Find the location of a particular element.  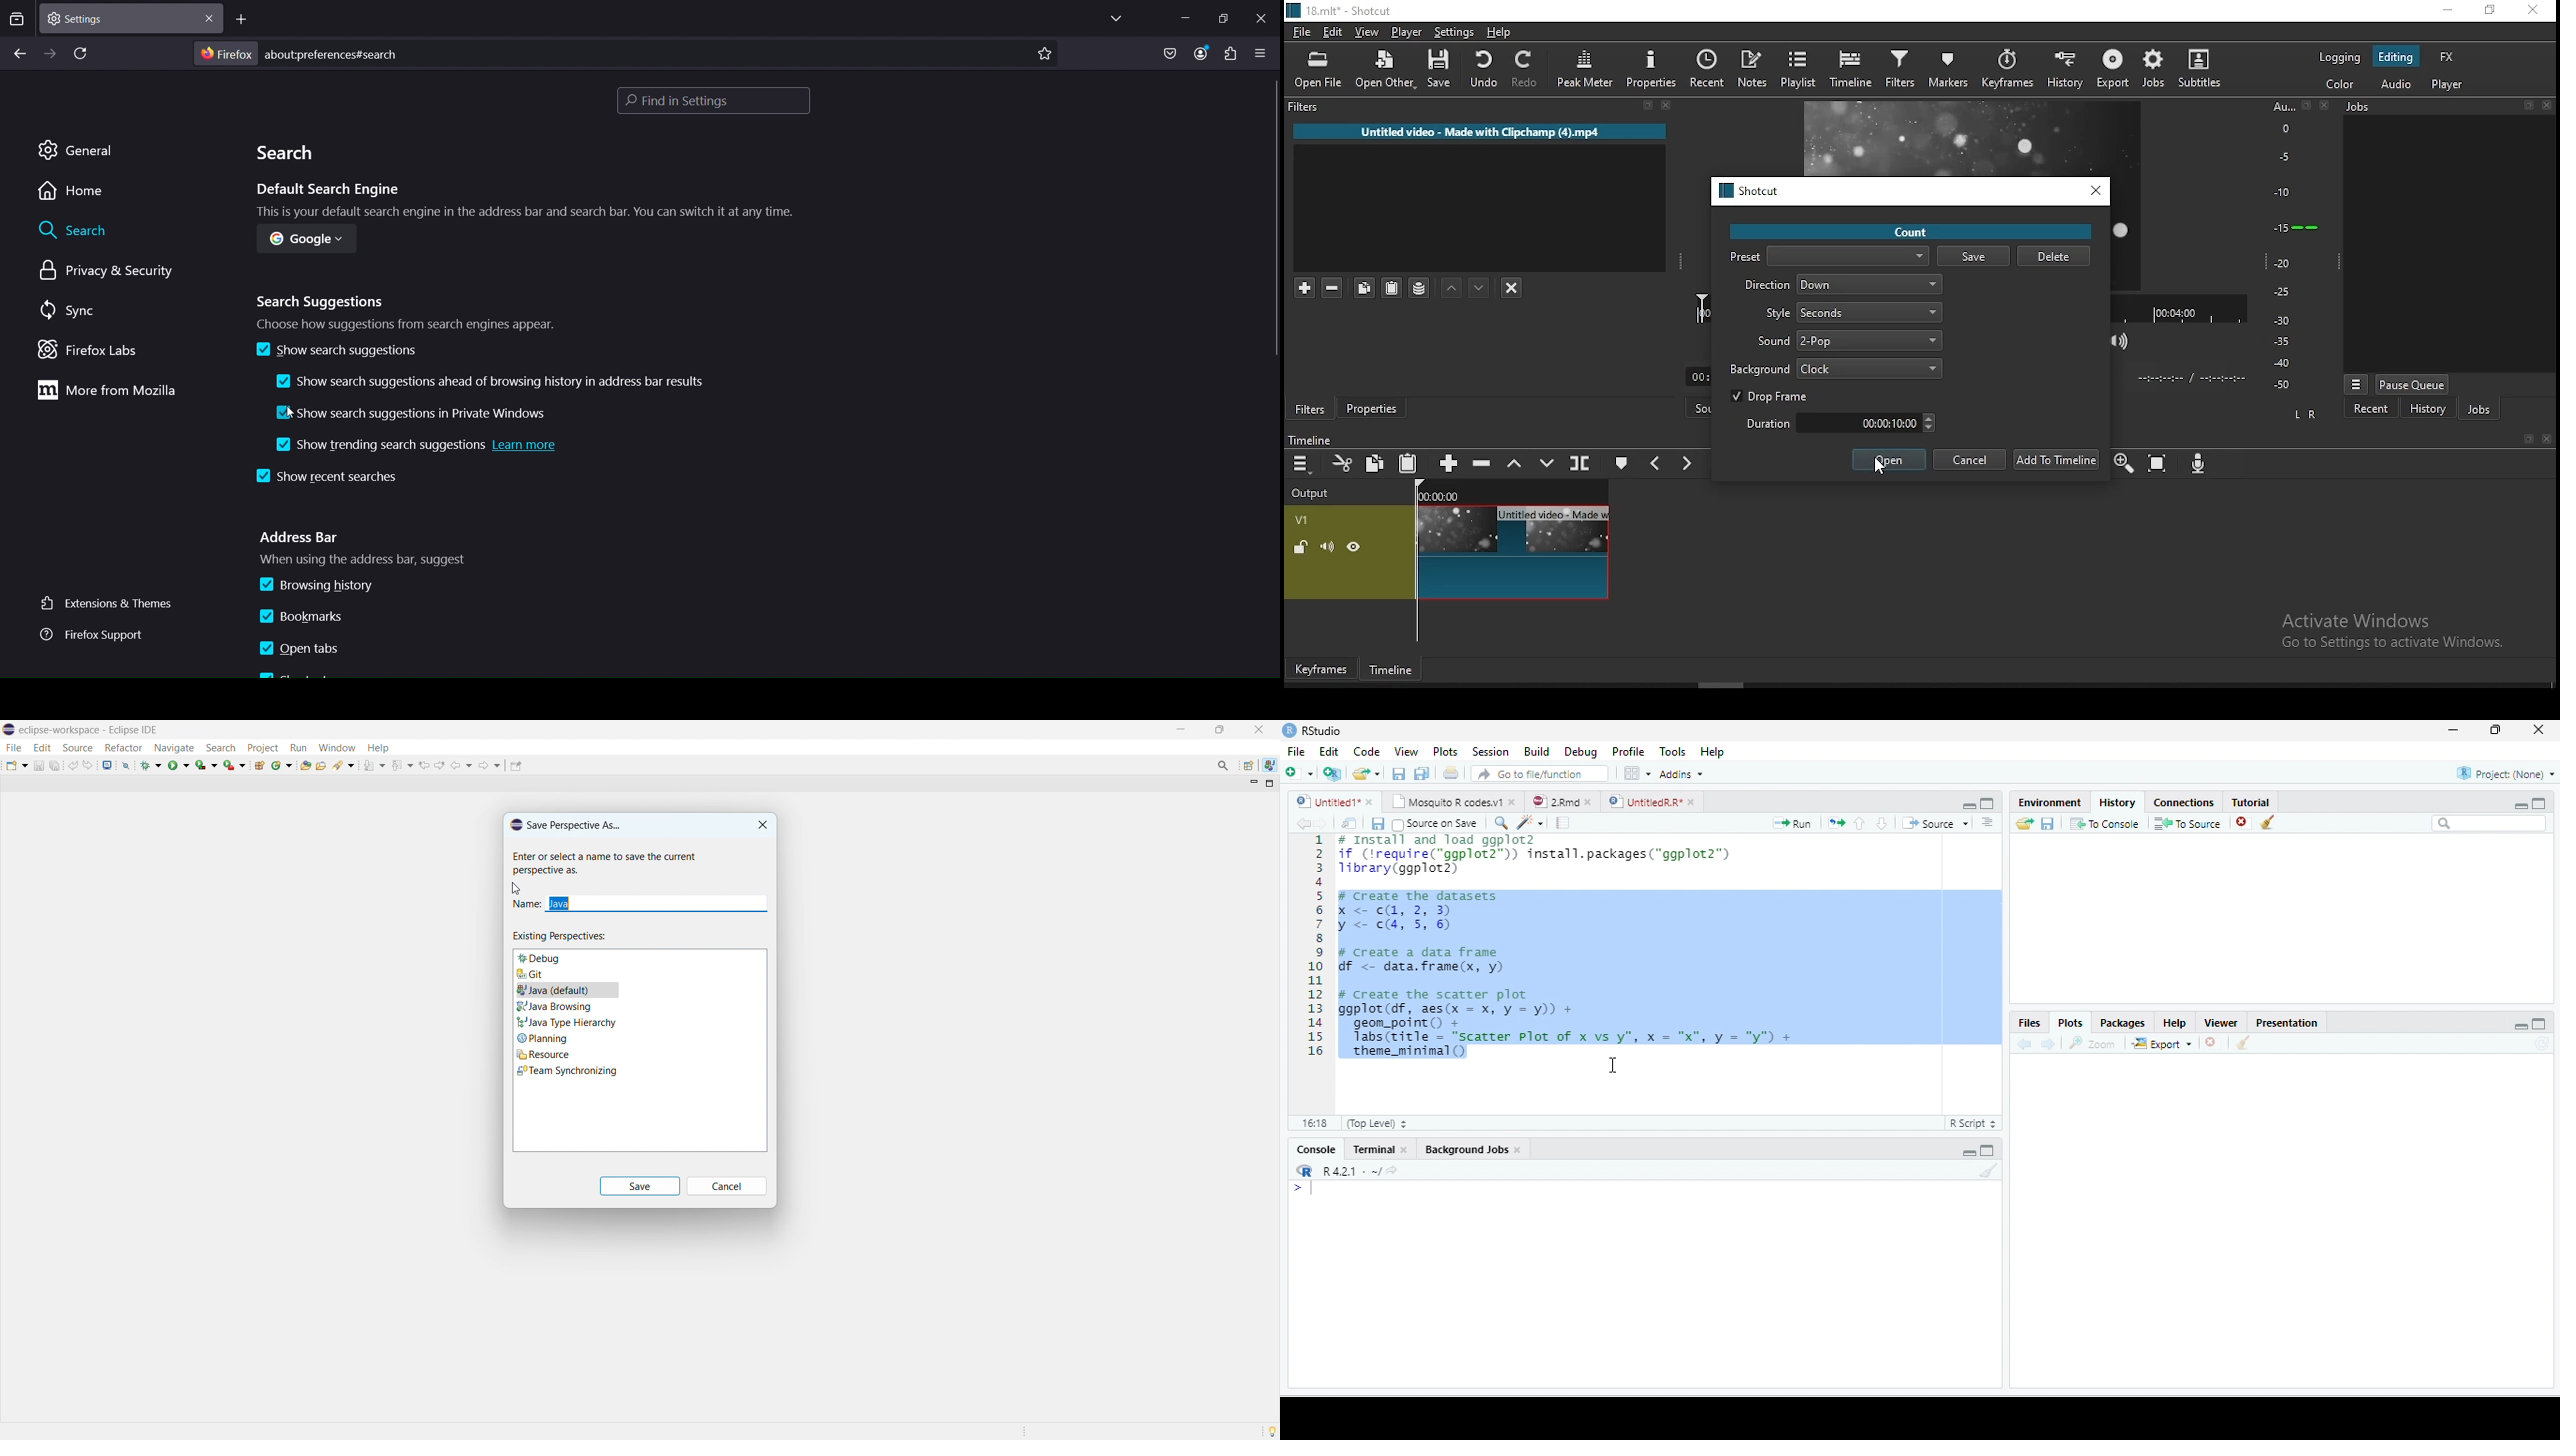

Load history from an existing file is located at coordinates (2023, 824).